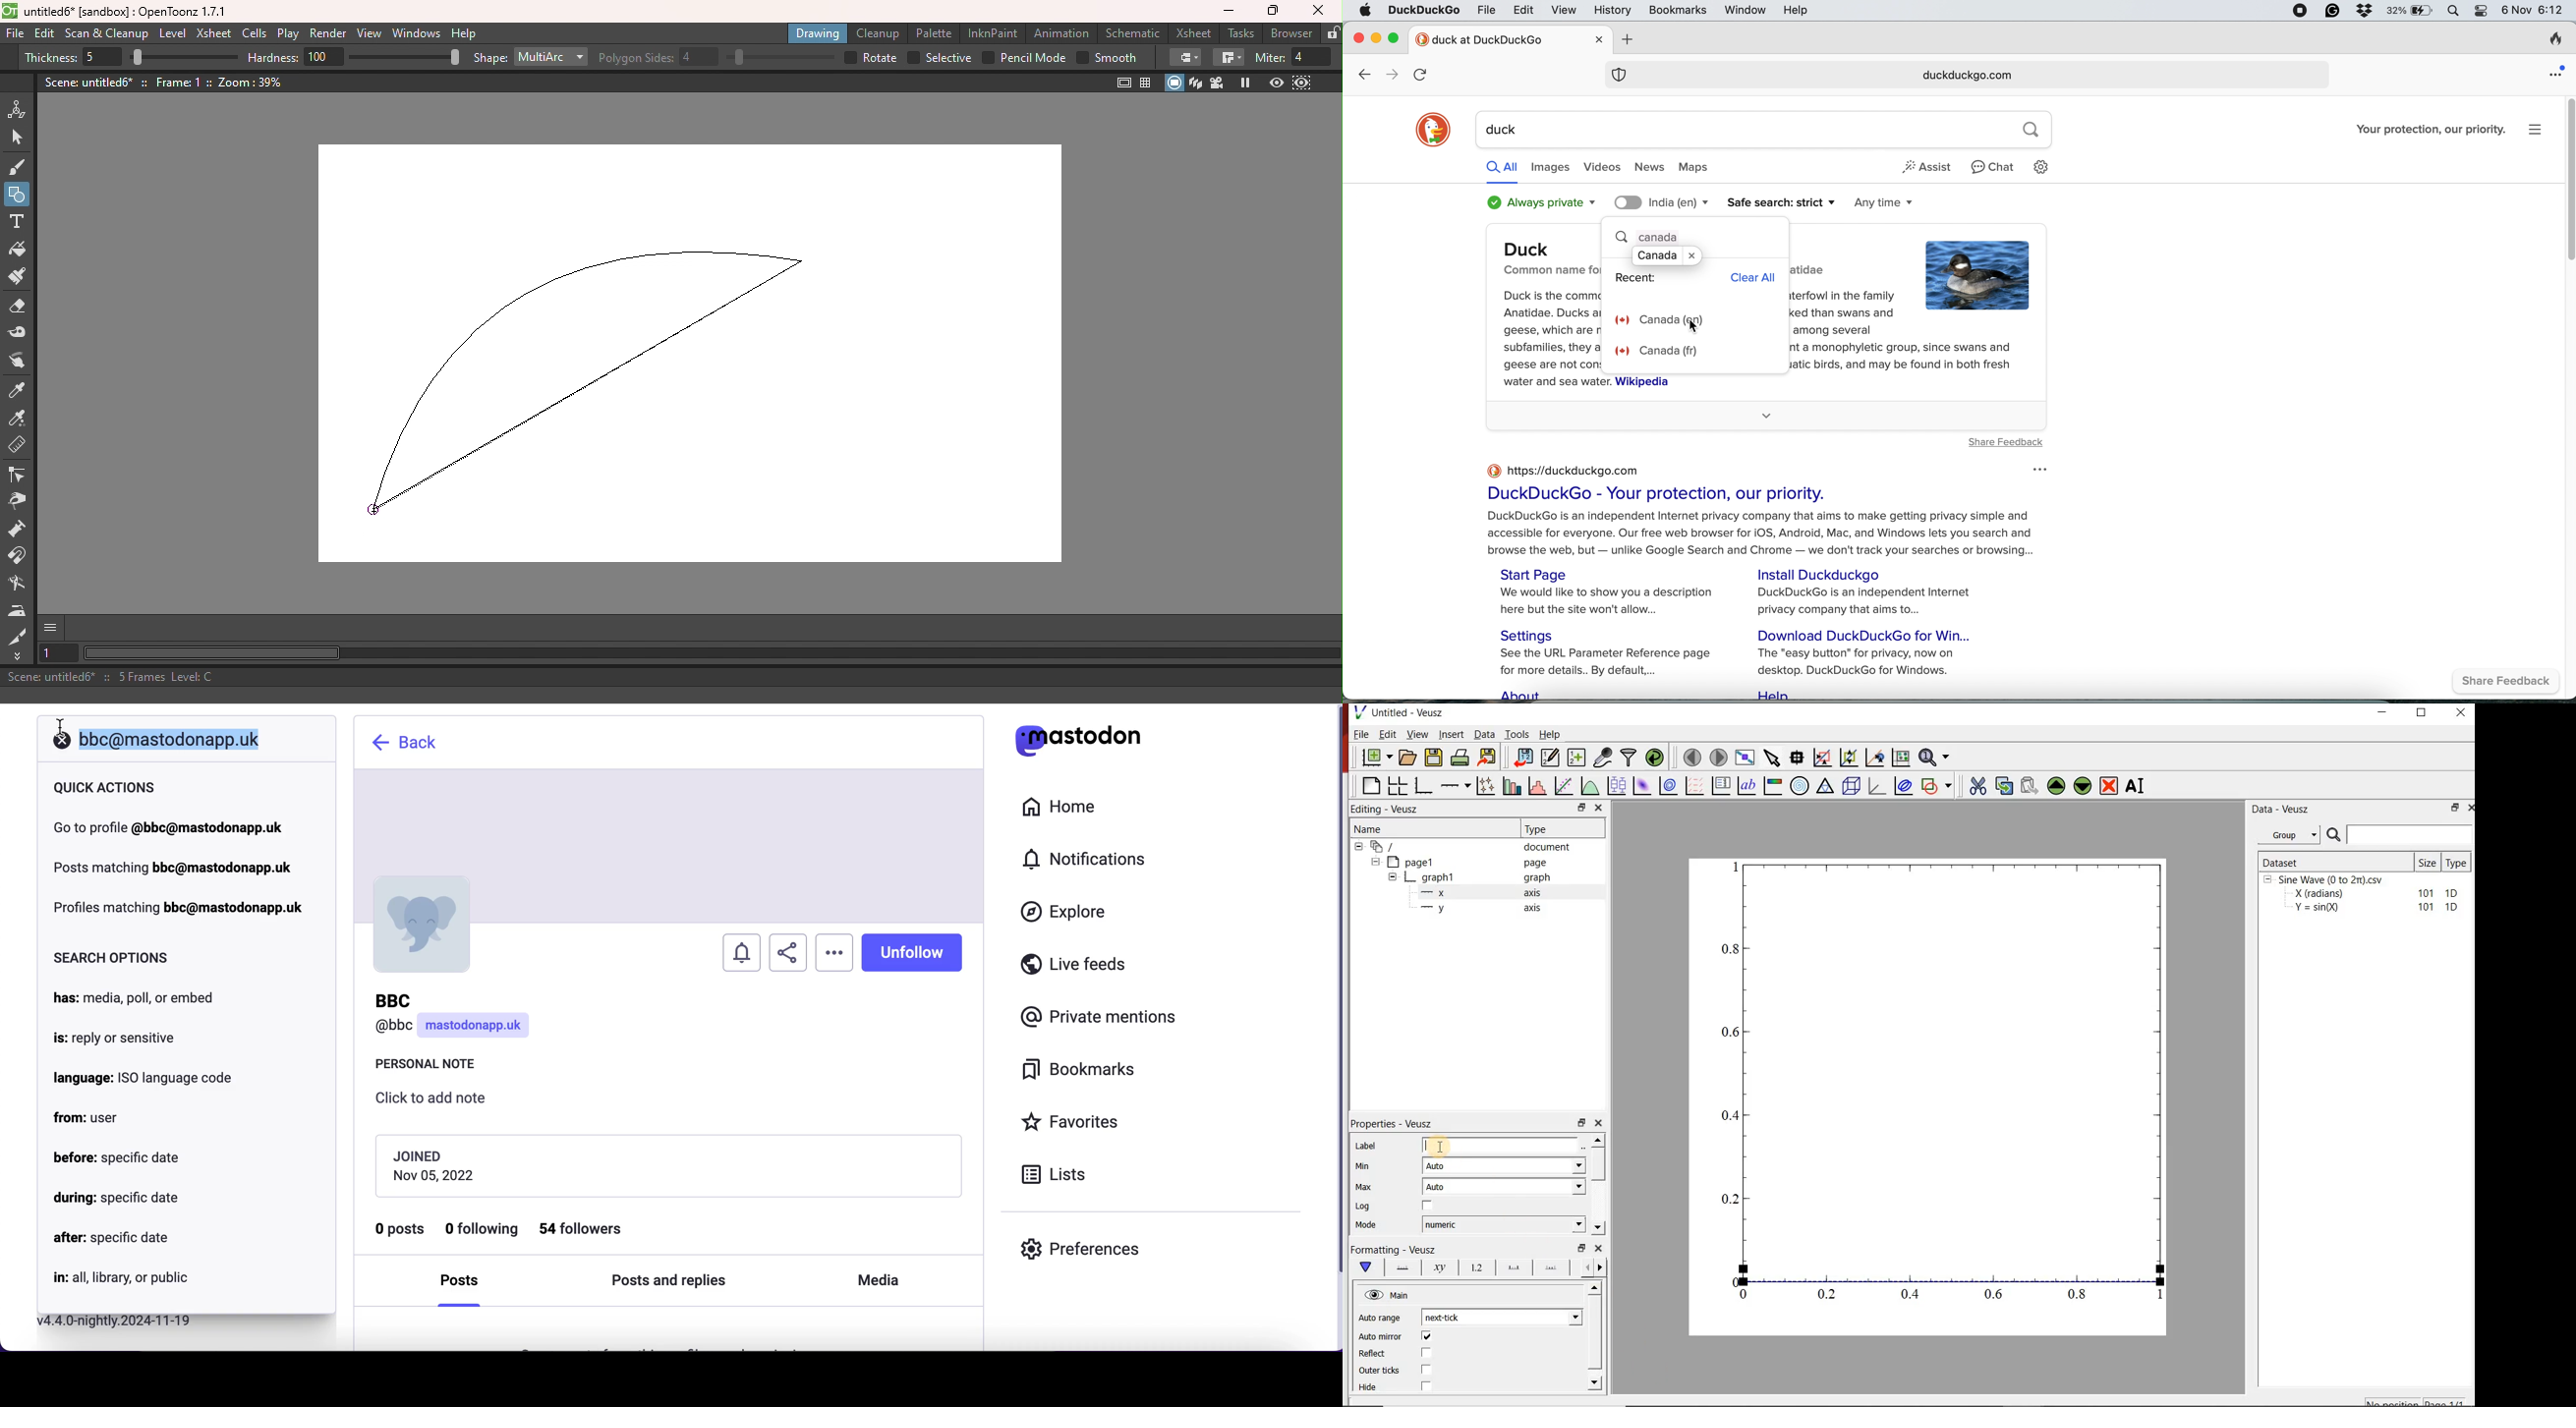 The width and height of the screenshot is (2576, 1428). Describe the element at coordinates (876, 1281) in the screenshot. I see `media` at that location.